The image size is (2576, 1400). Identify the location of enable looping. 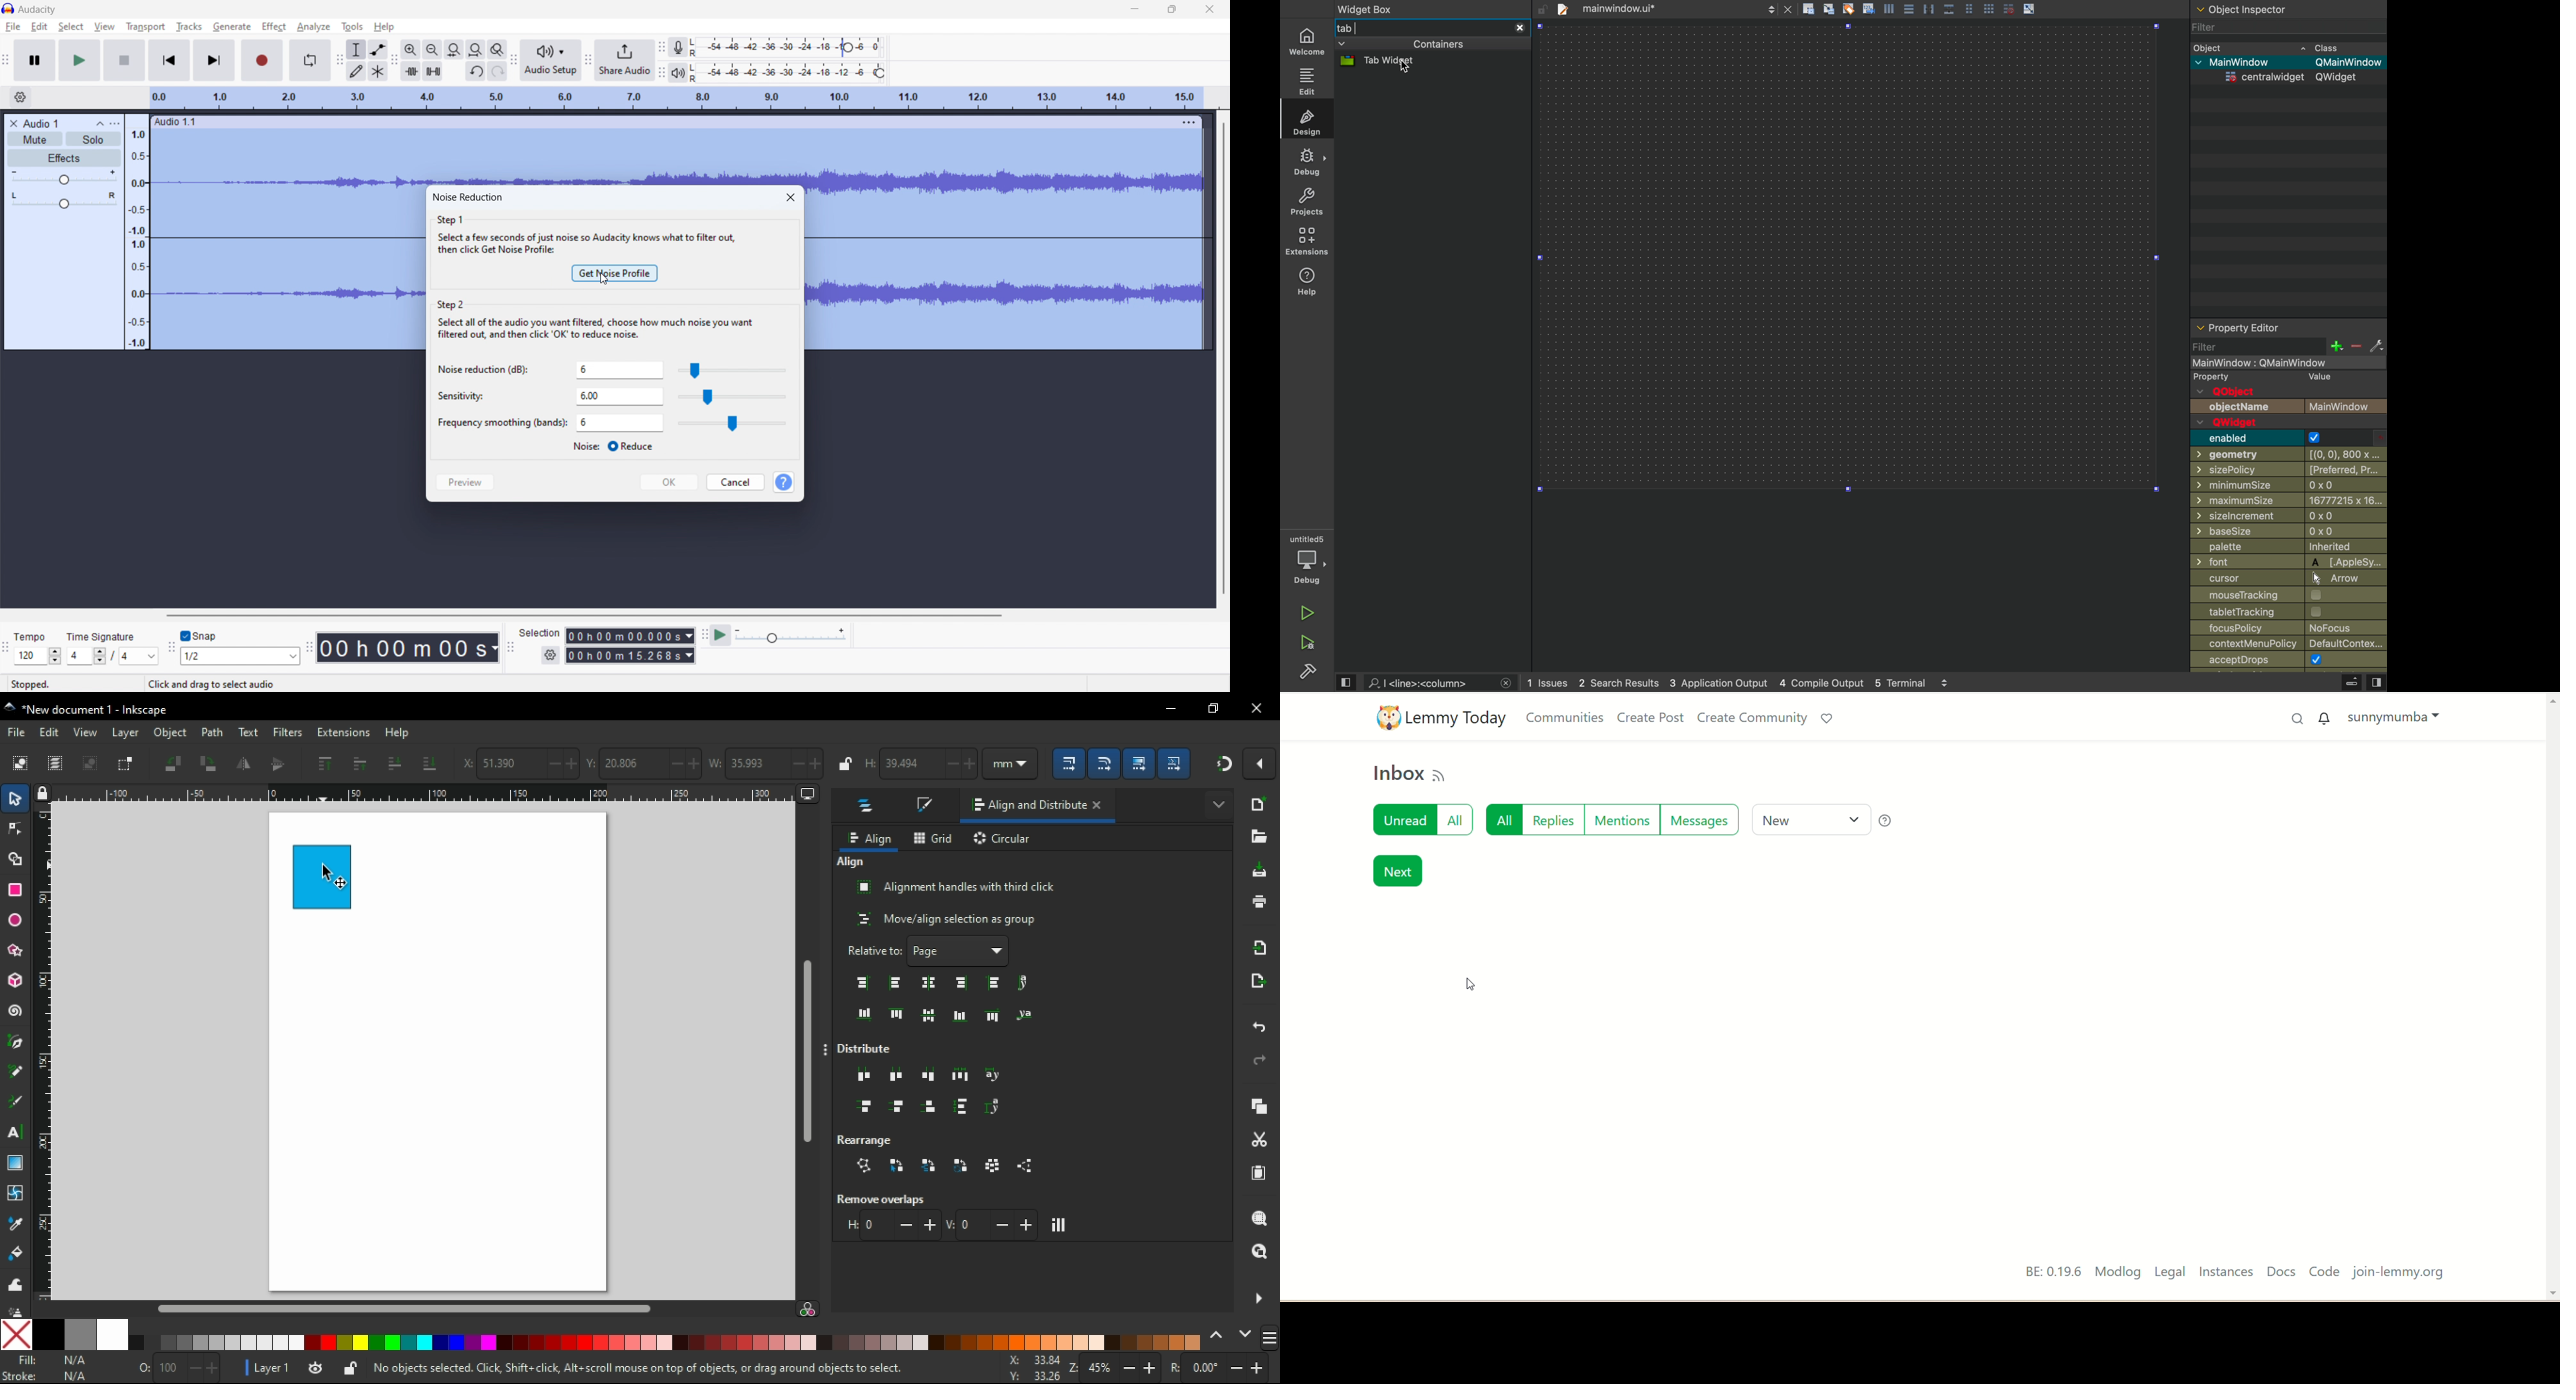
(309, 60).